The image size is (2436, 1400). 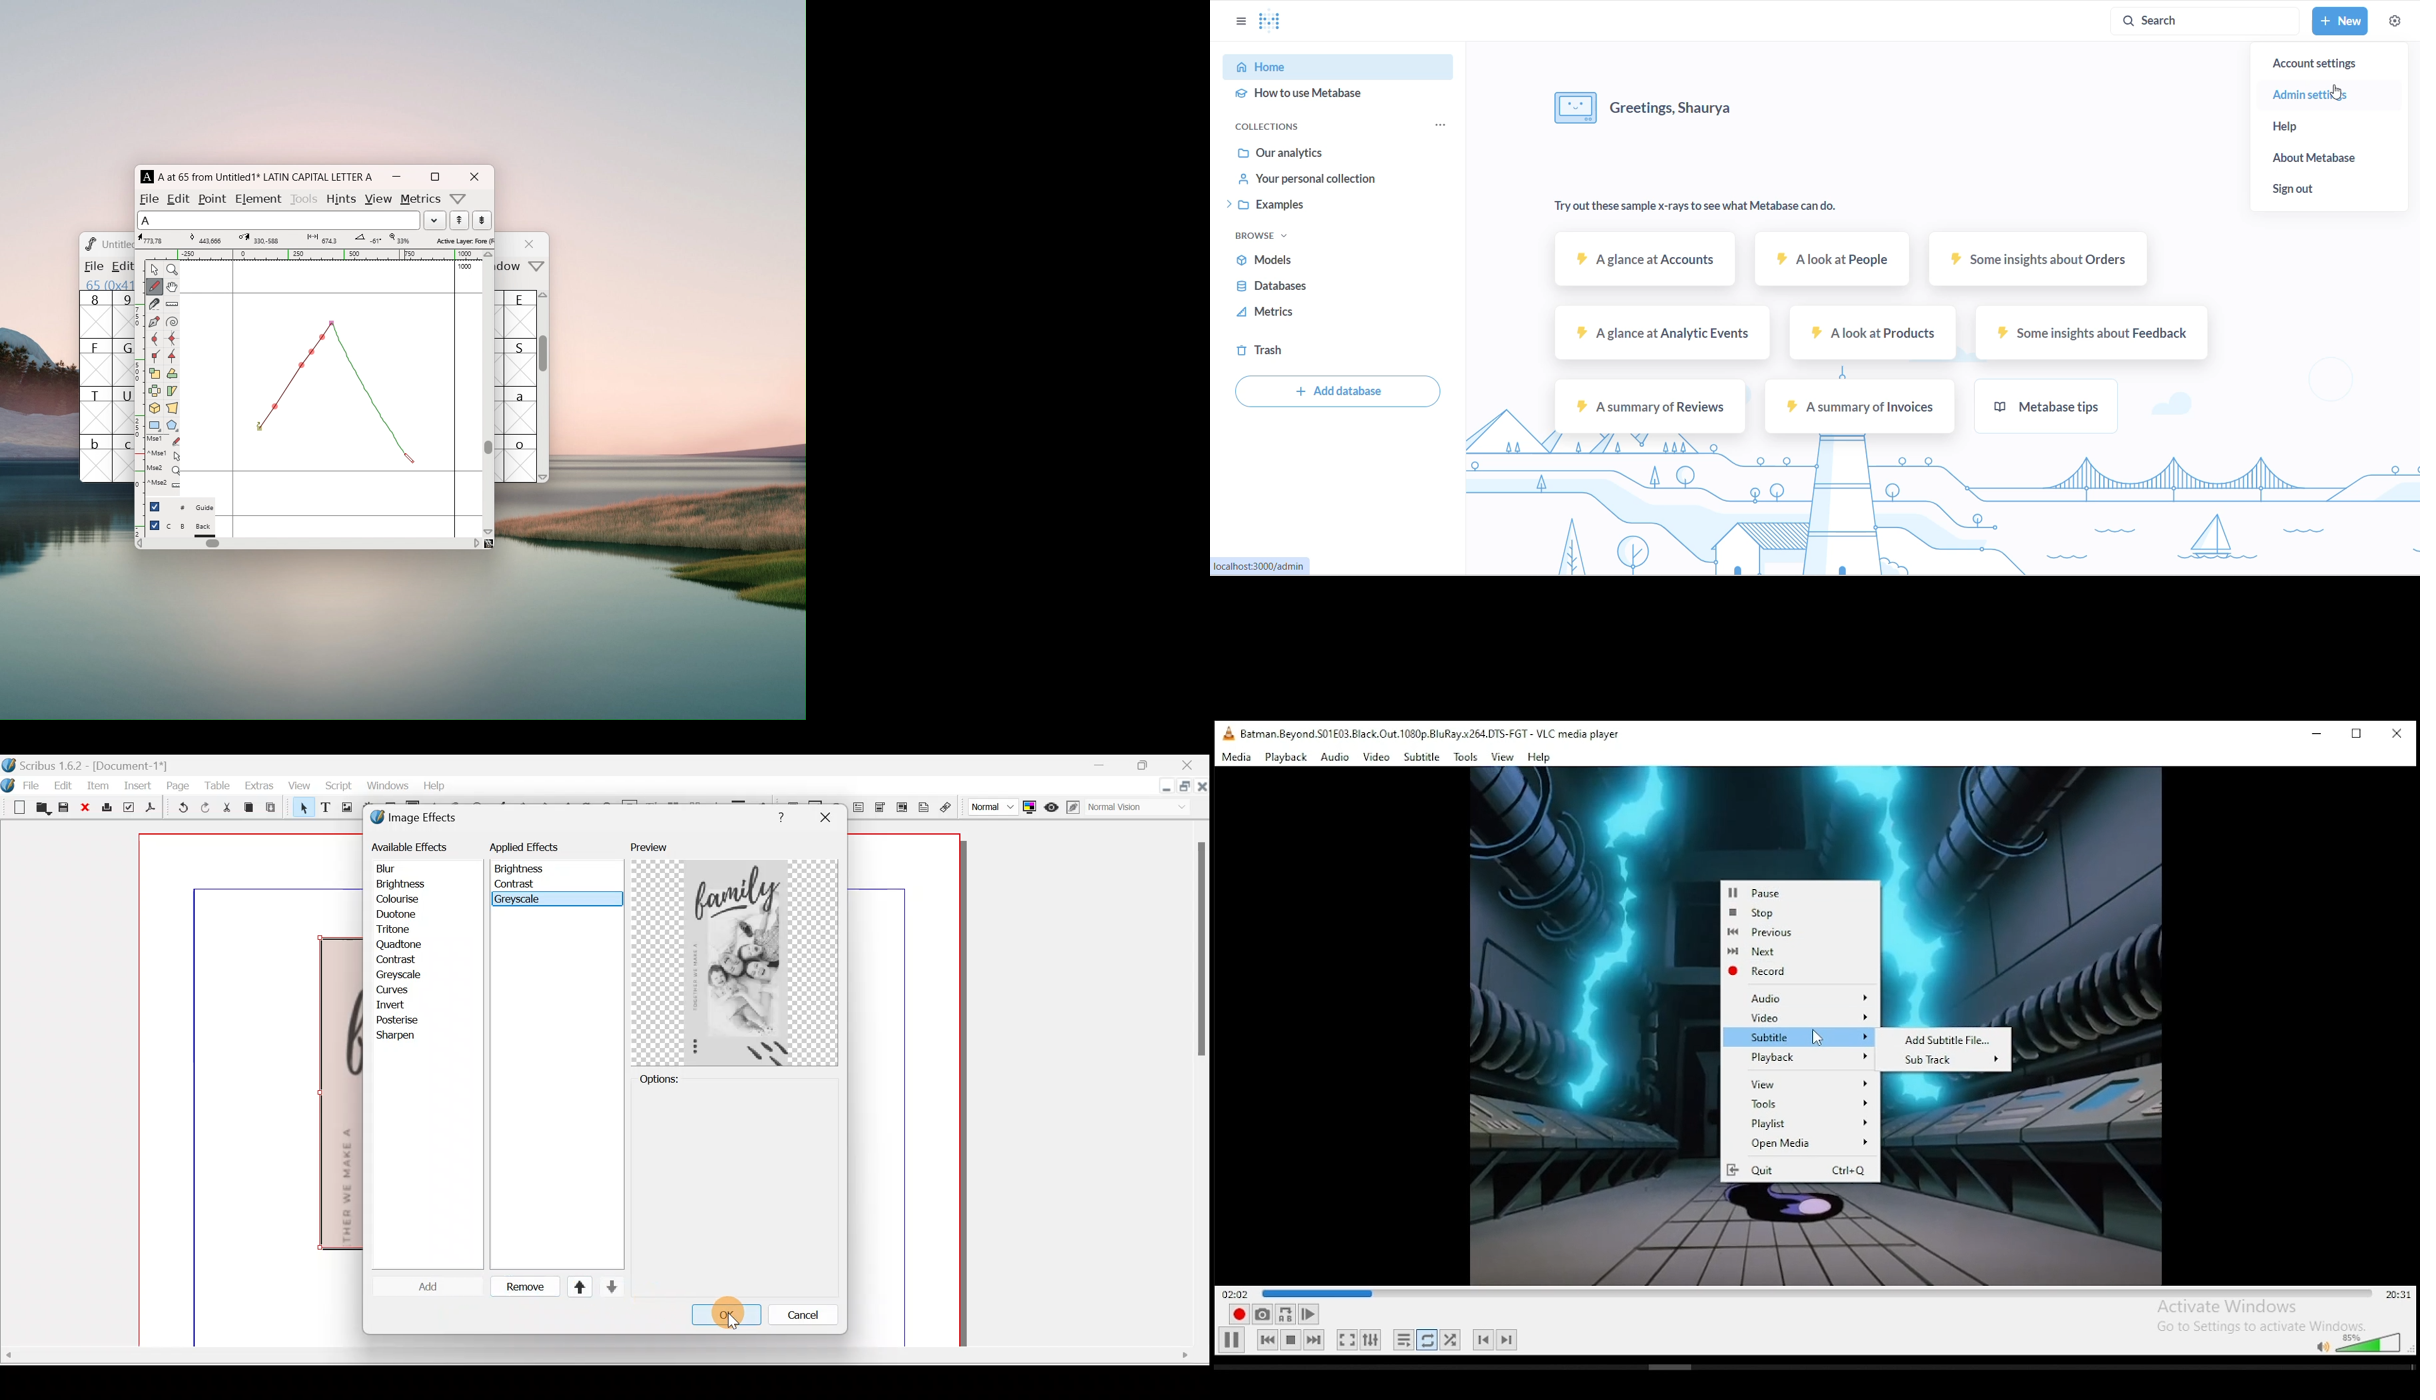 I want to click on vertical ruler, so click(x=139, y=397).